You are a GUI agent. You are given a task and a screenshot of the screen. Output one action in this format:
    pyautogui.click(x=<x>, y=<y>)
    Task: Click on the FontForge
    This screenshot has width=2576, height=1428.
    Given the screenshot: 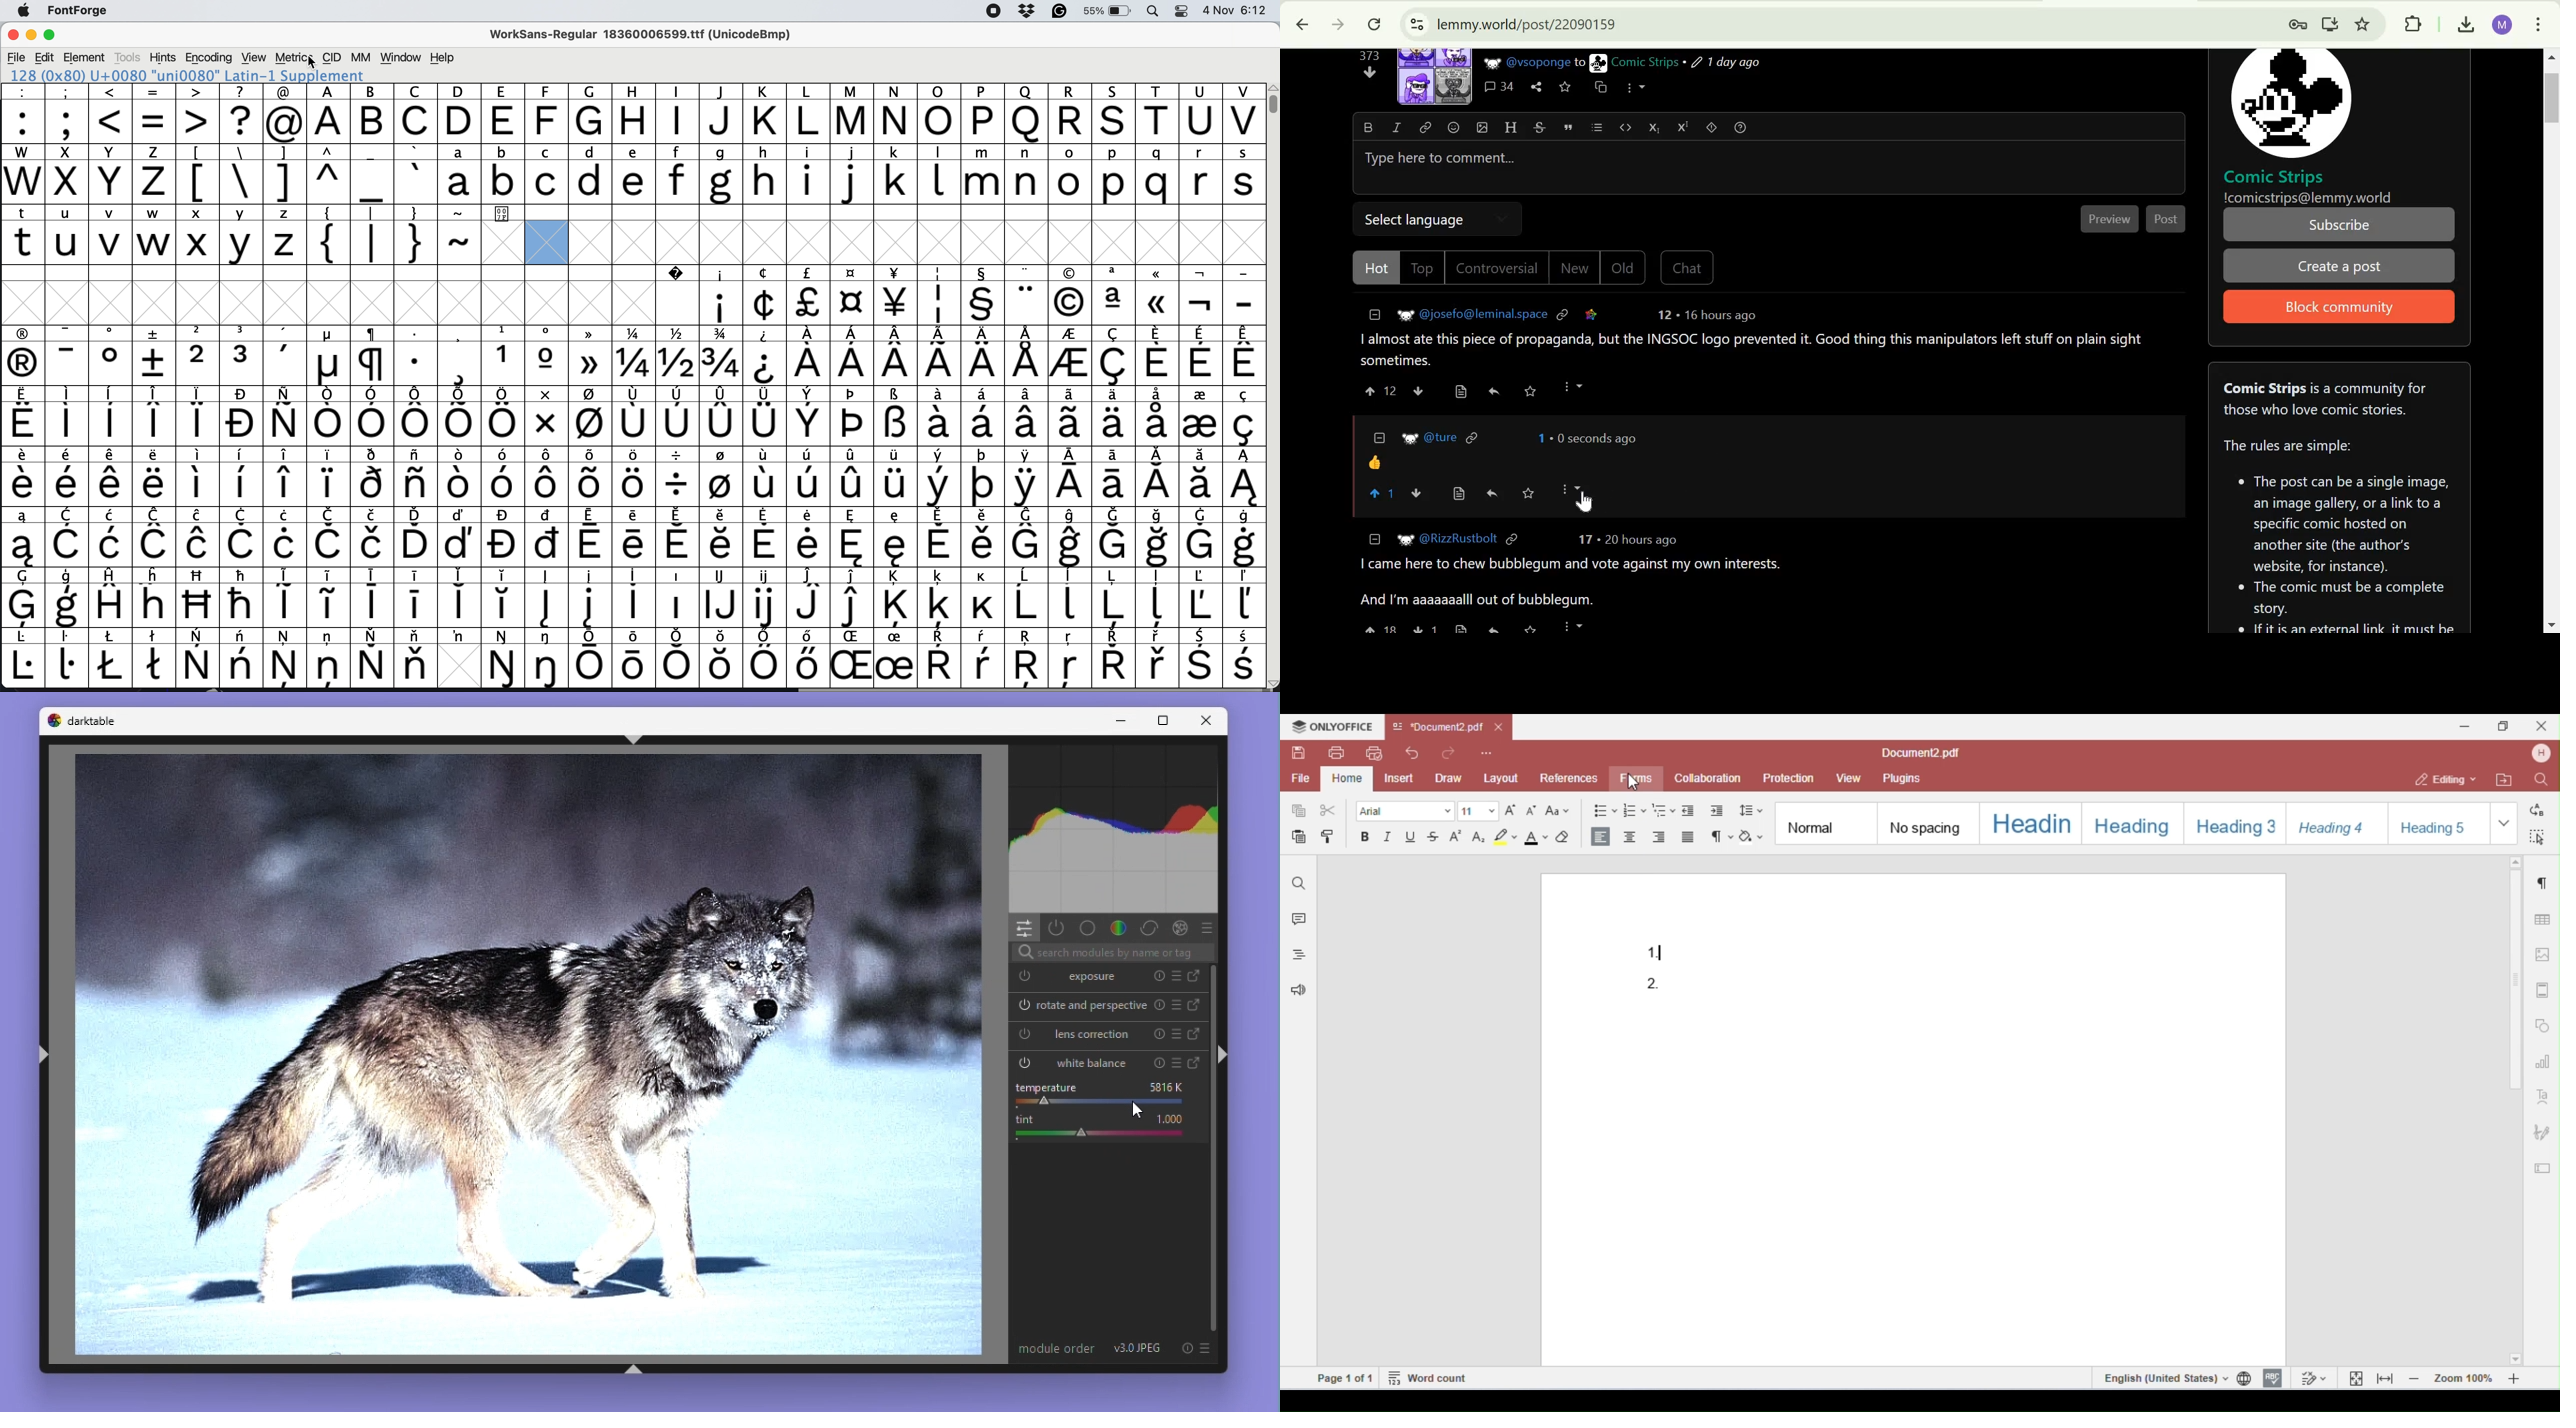 What is the action you would take?
    pyautogui.click(x=80, y=12)
    